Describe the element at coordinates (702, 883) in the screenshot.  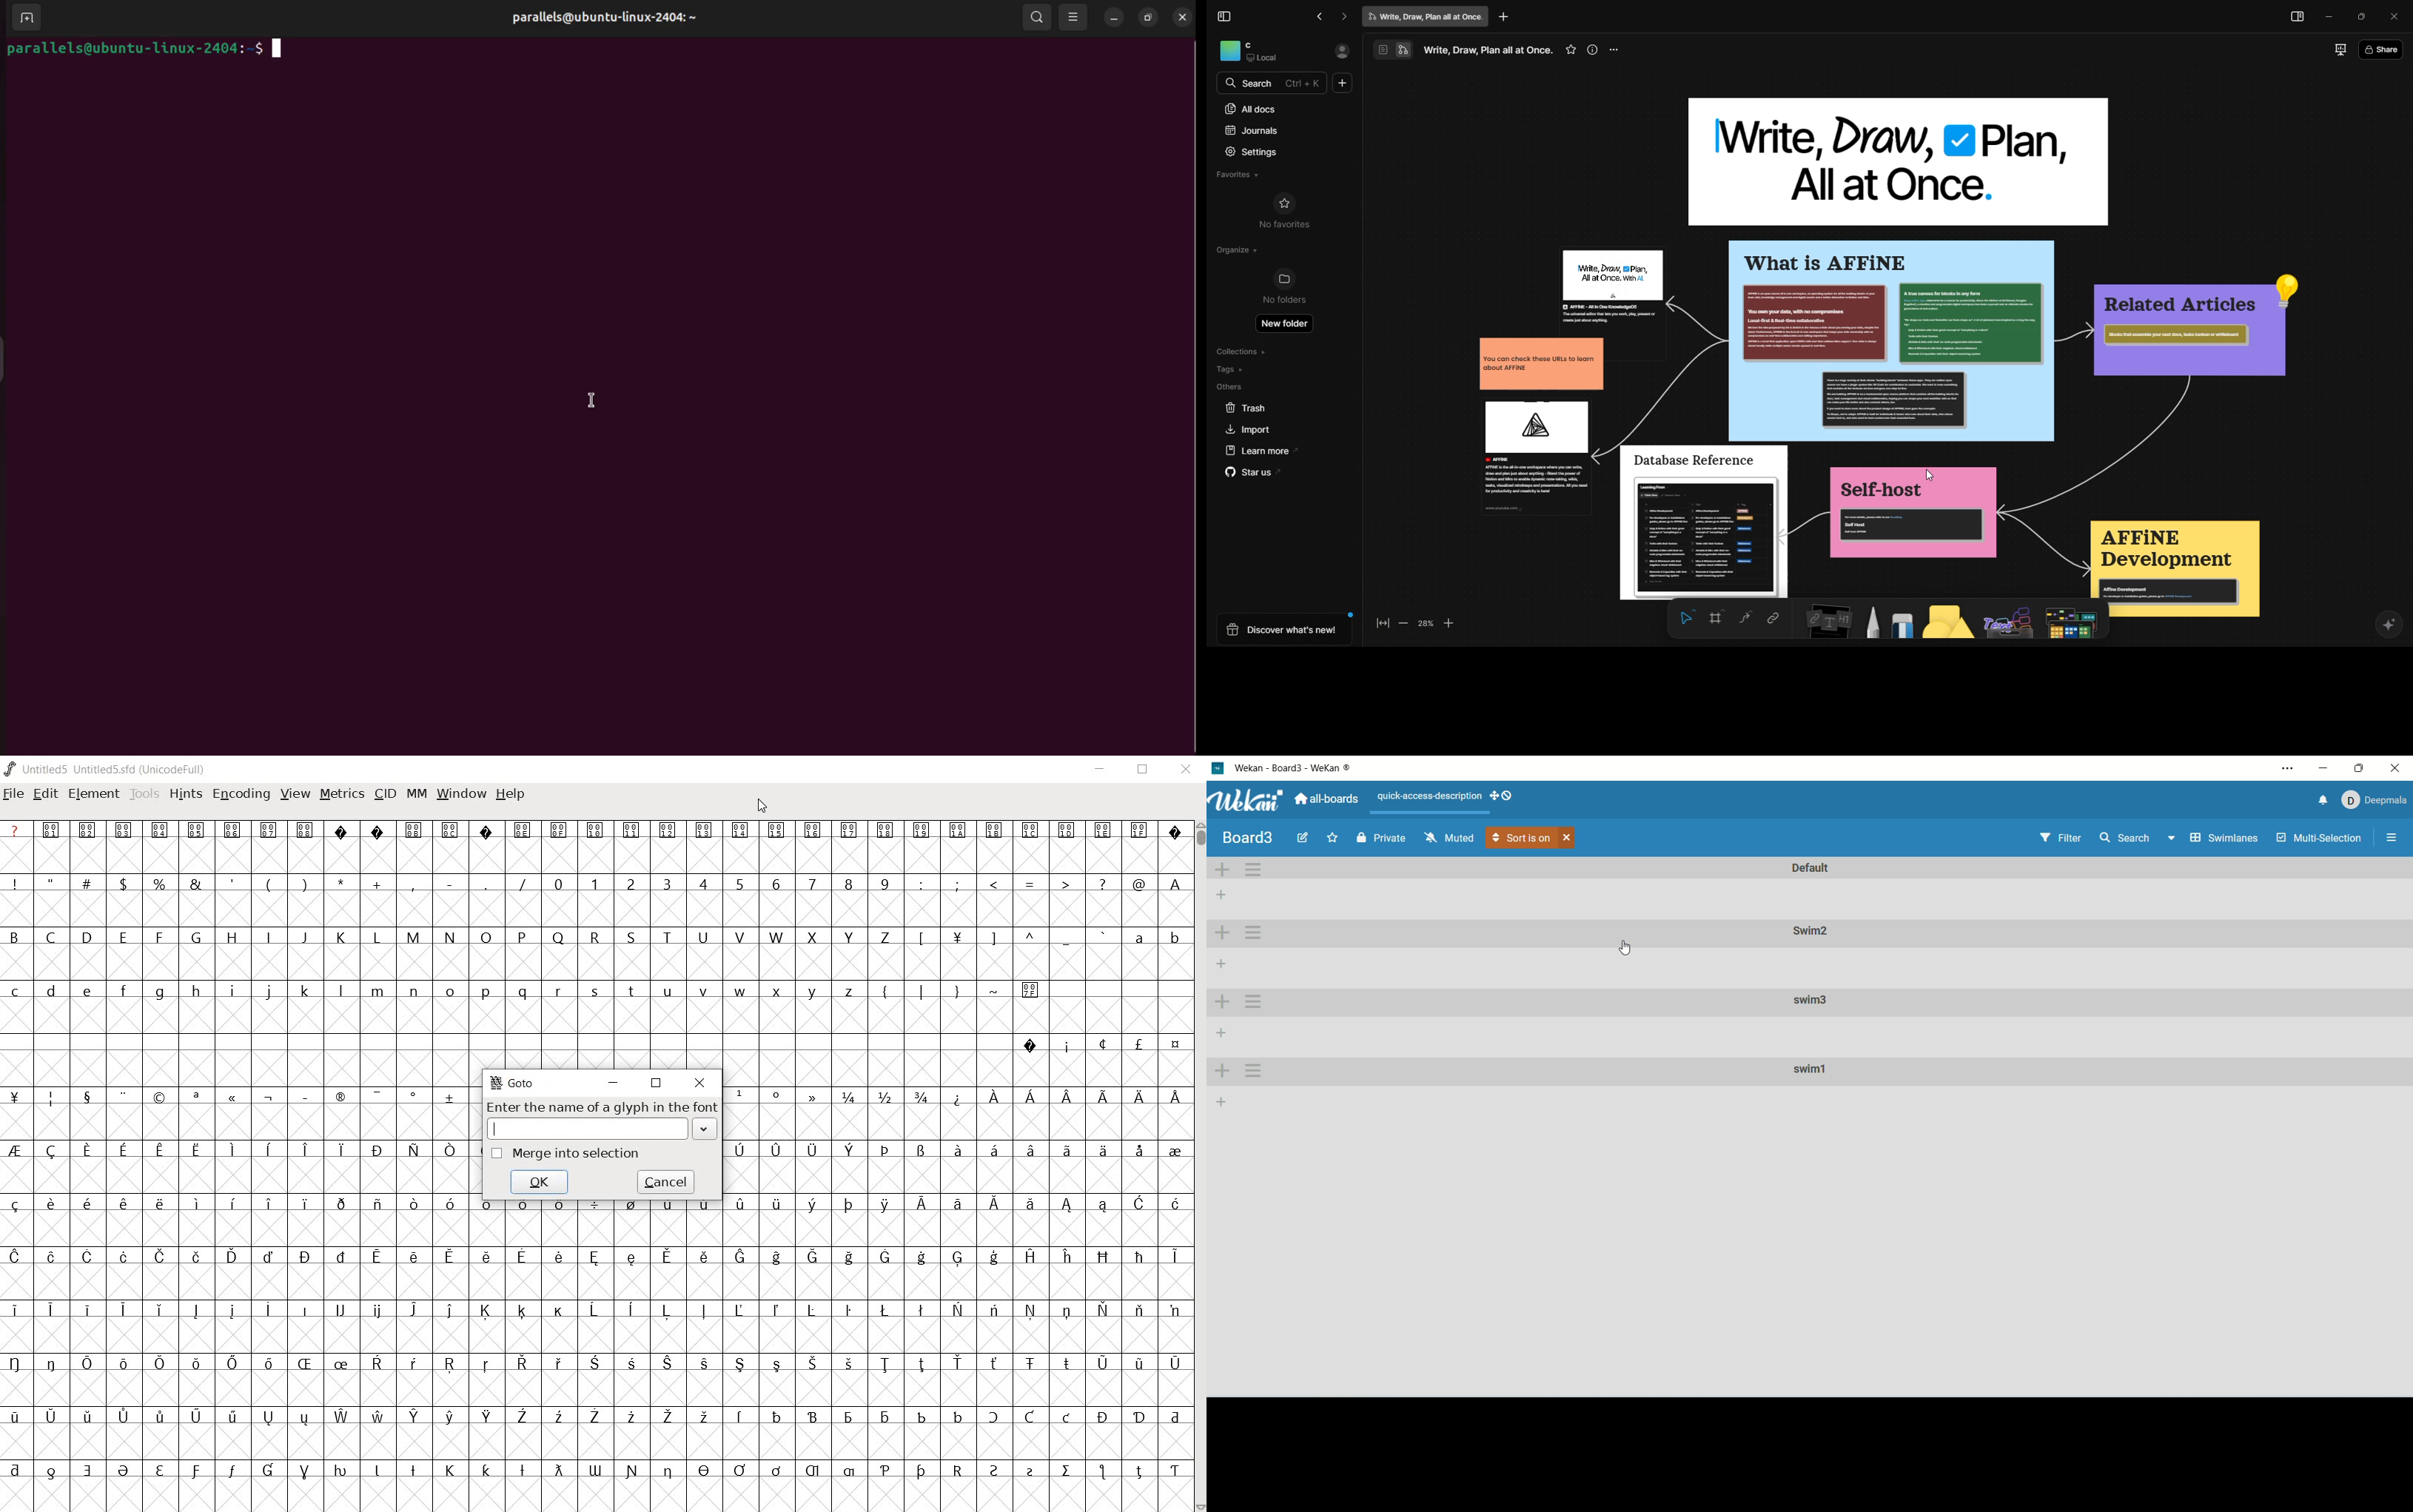
I see `4` at that location.